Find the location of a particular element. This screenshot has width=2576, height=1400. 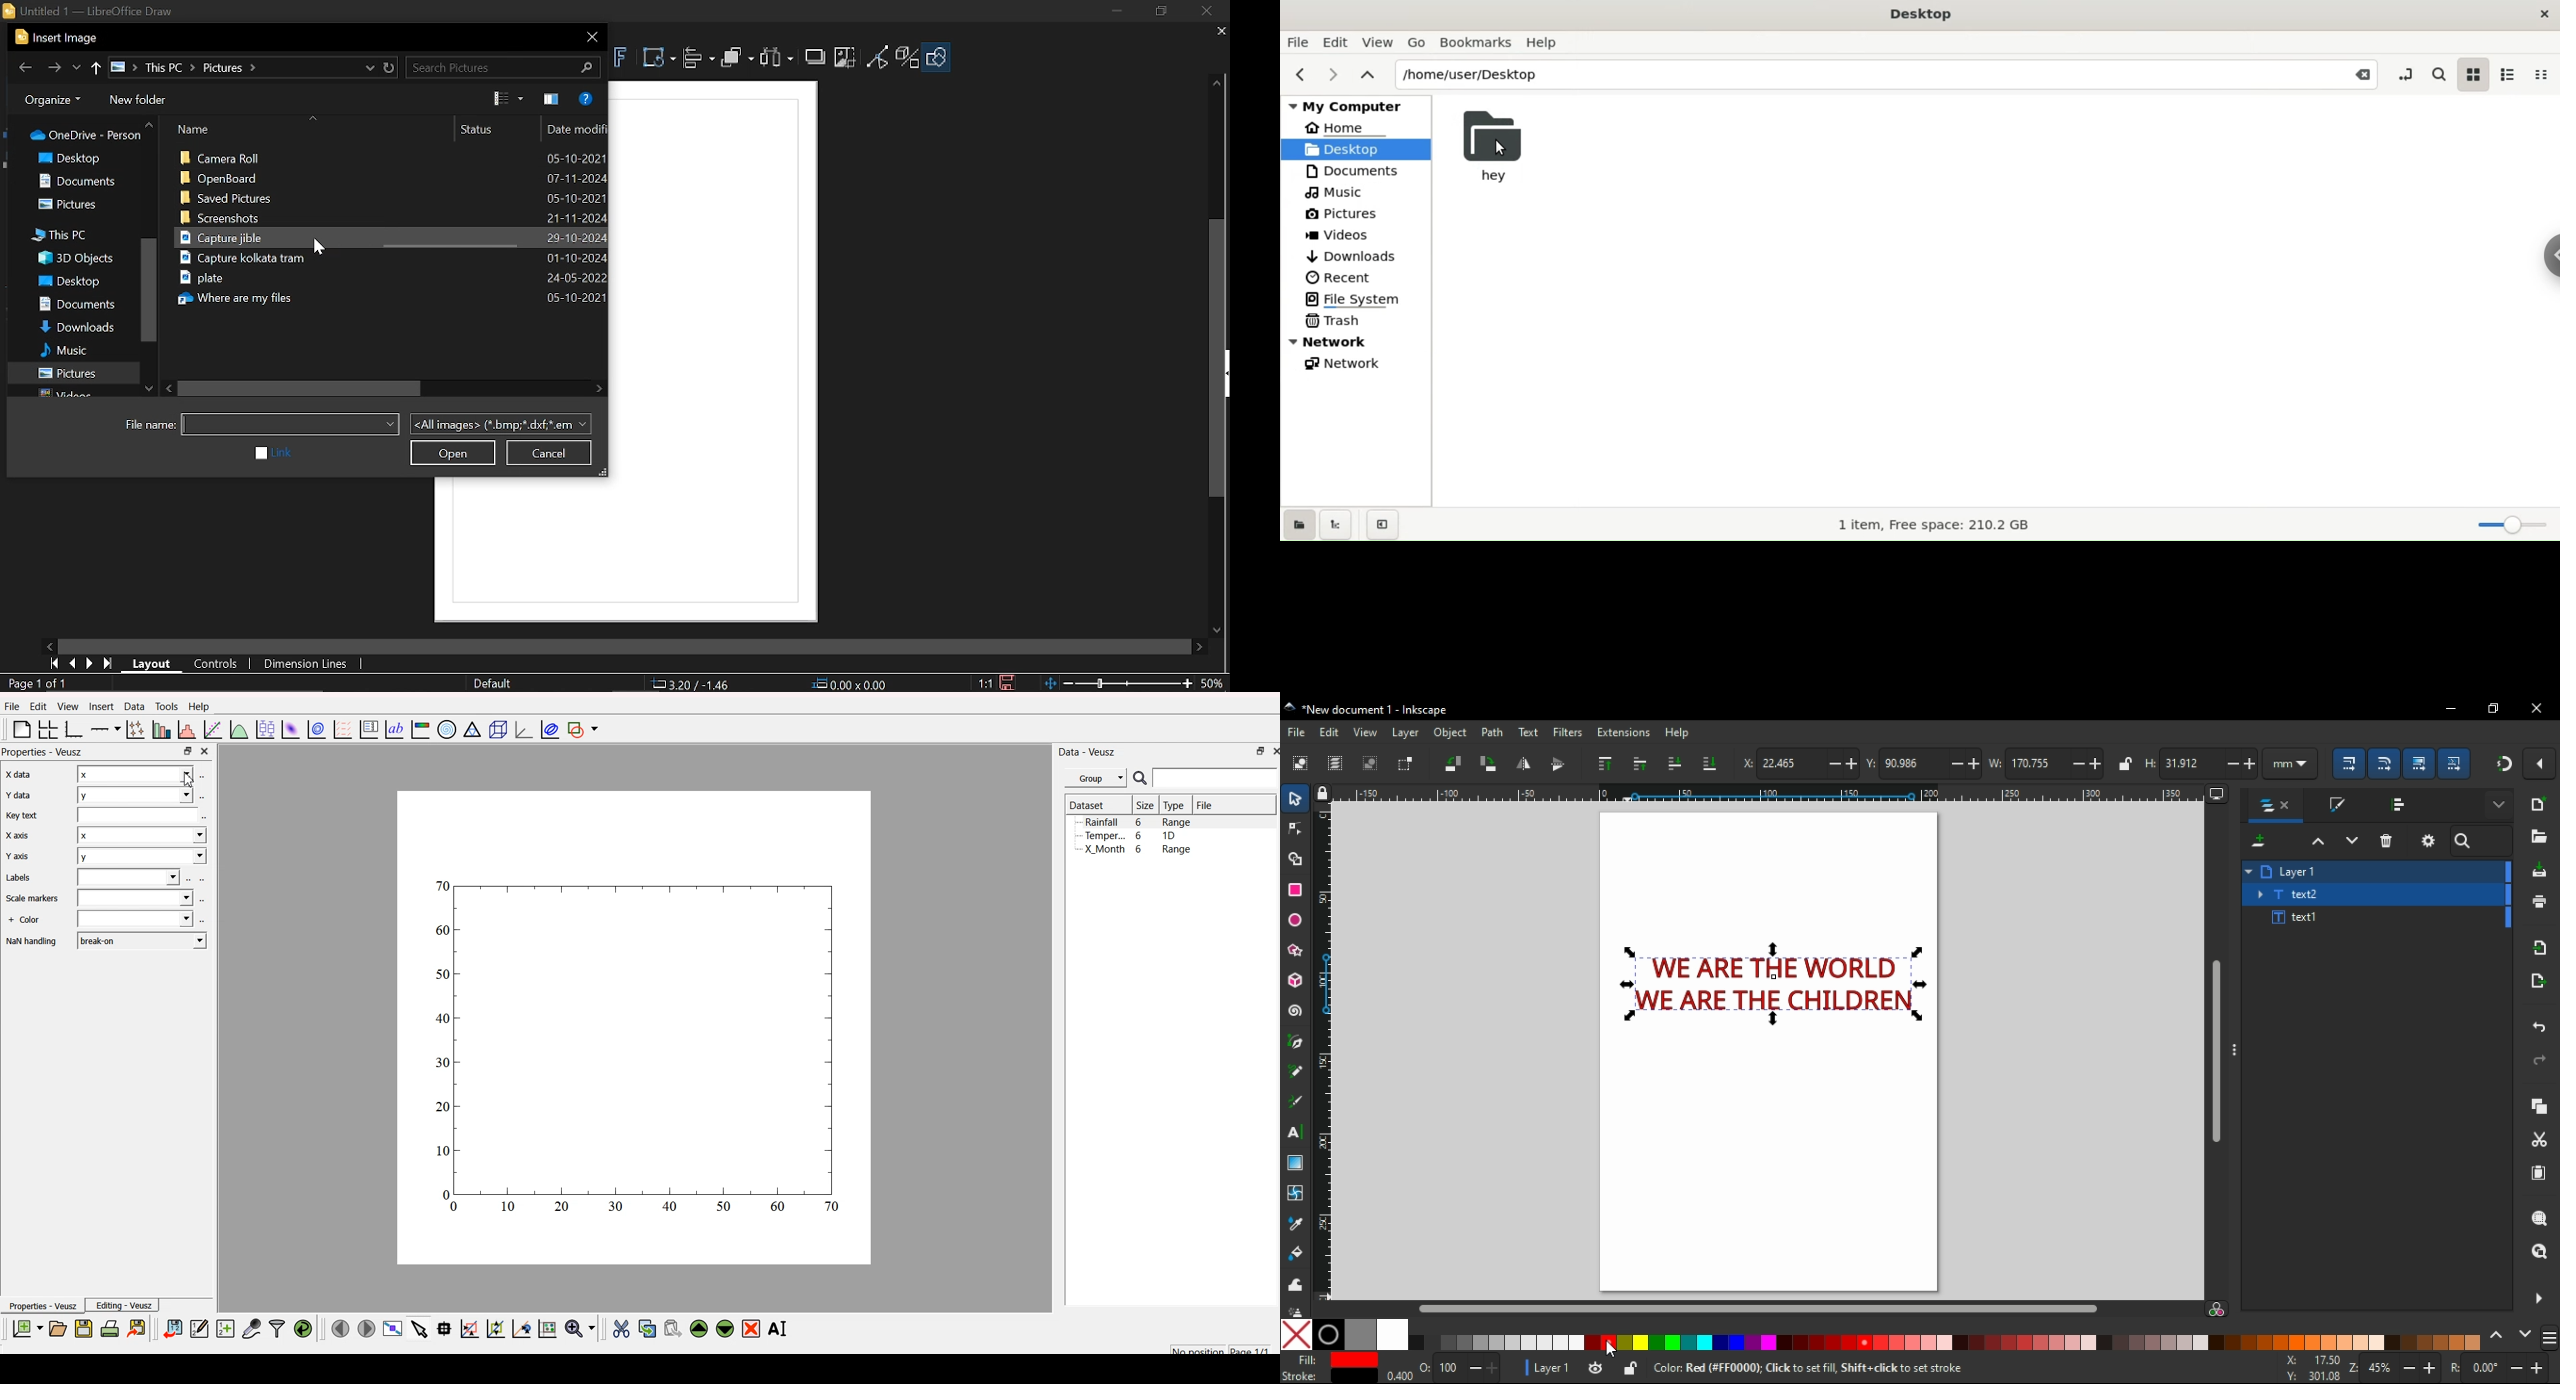

Move right is located at coordinates (603, 388).